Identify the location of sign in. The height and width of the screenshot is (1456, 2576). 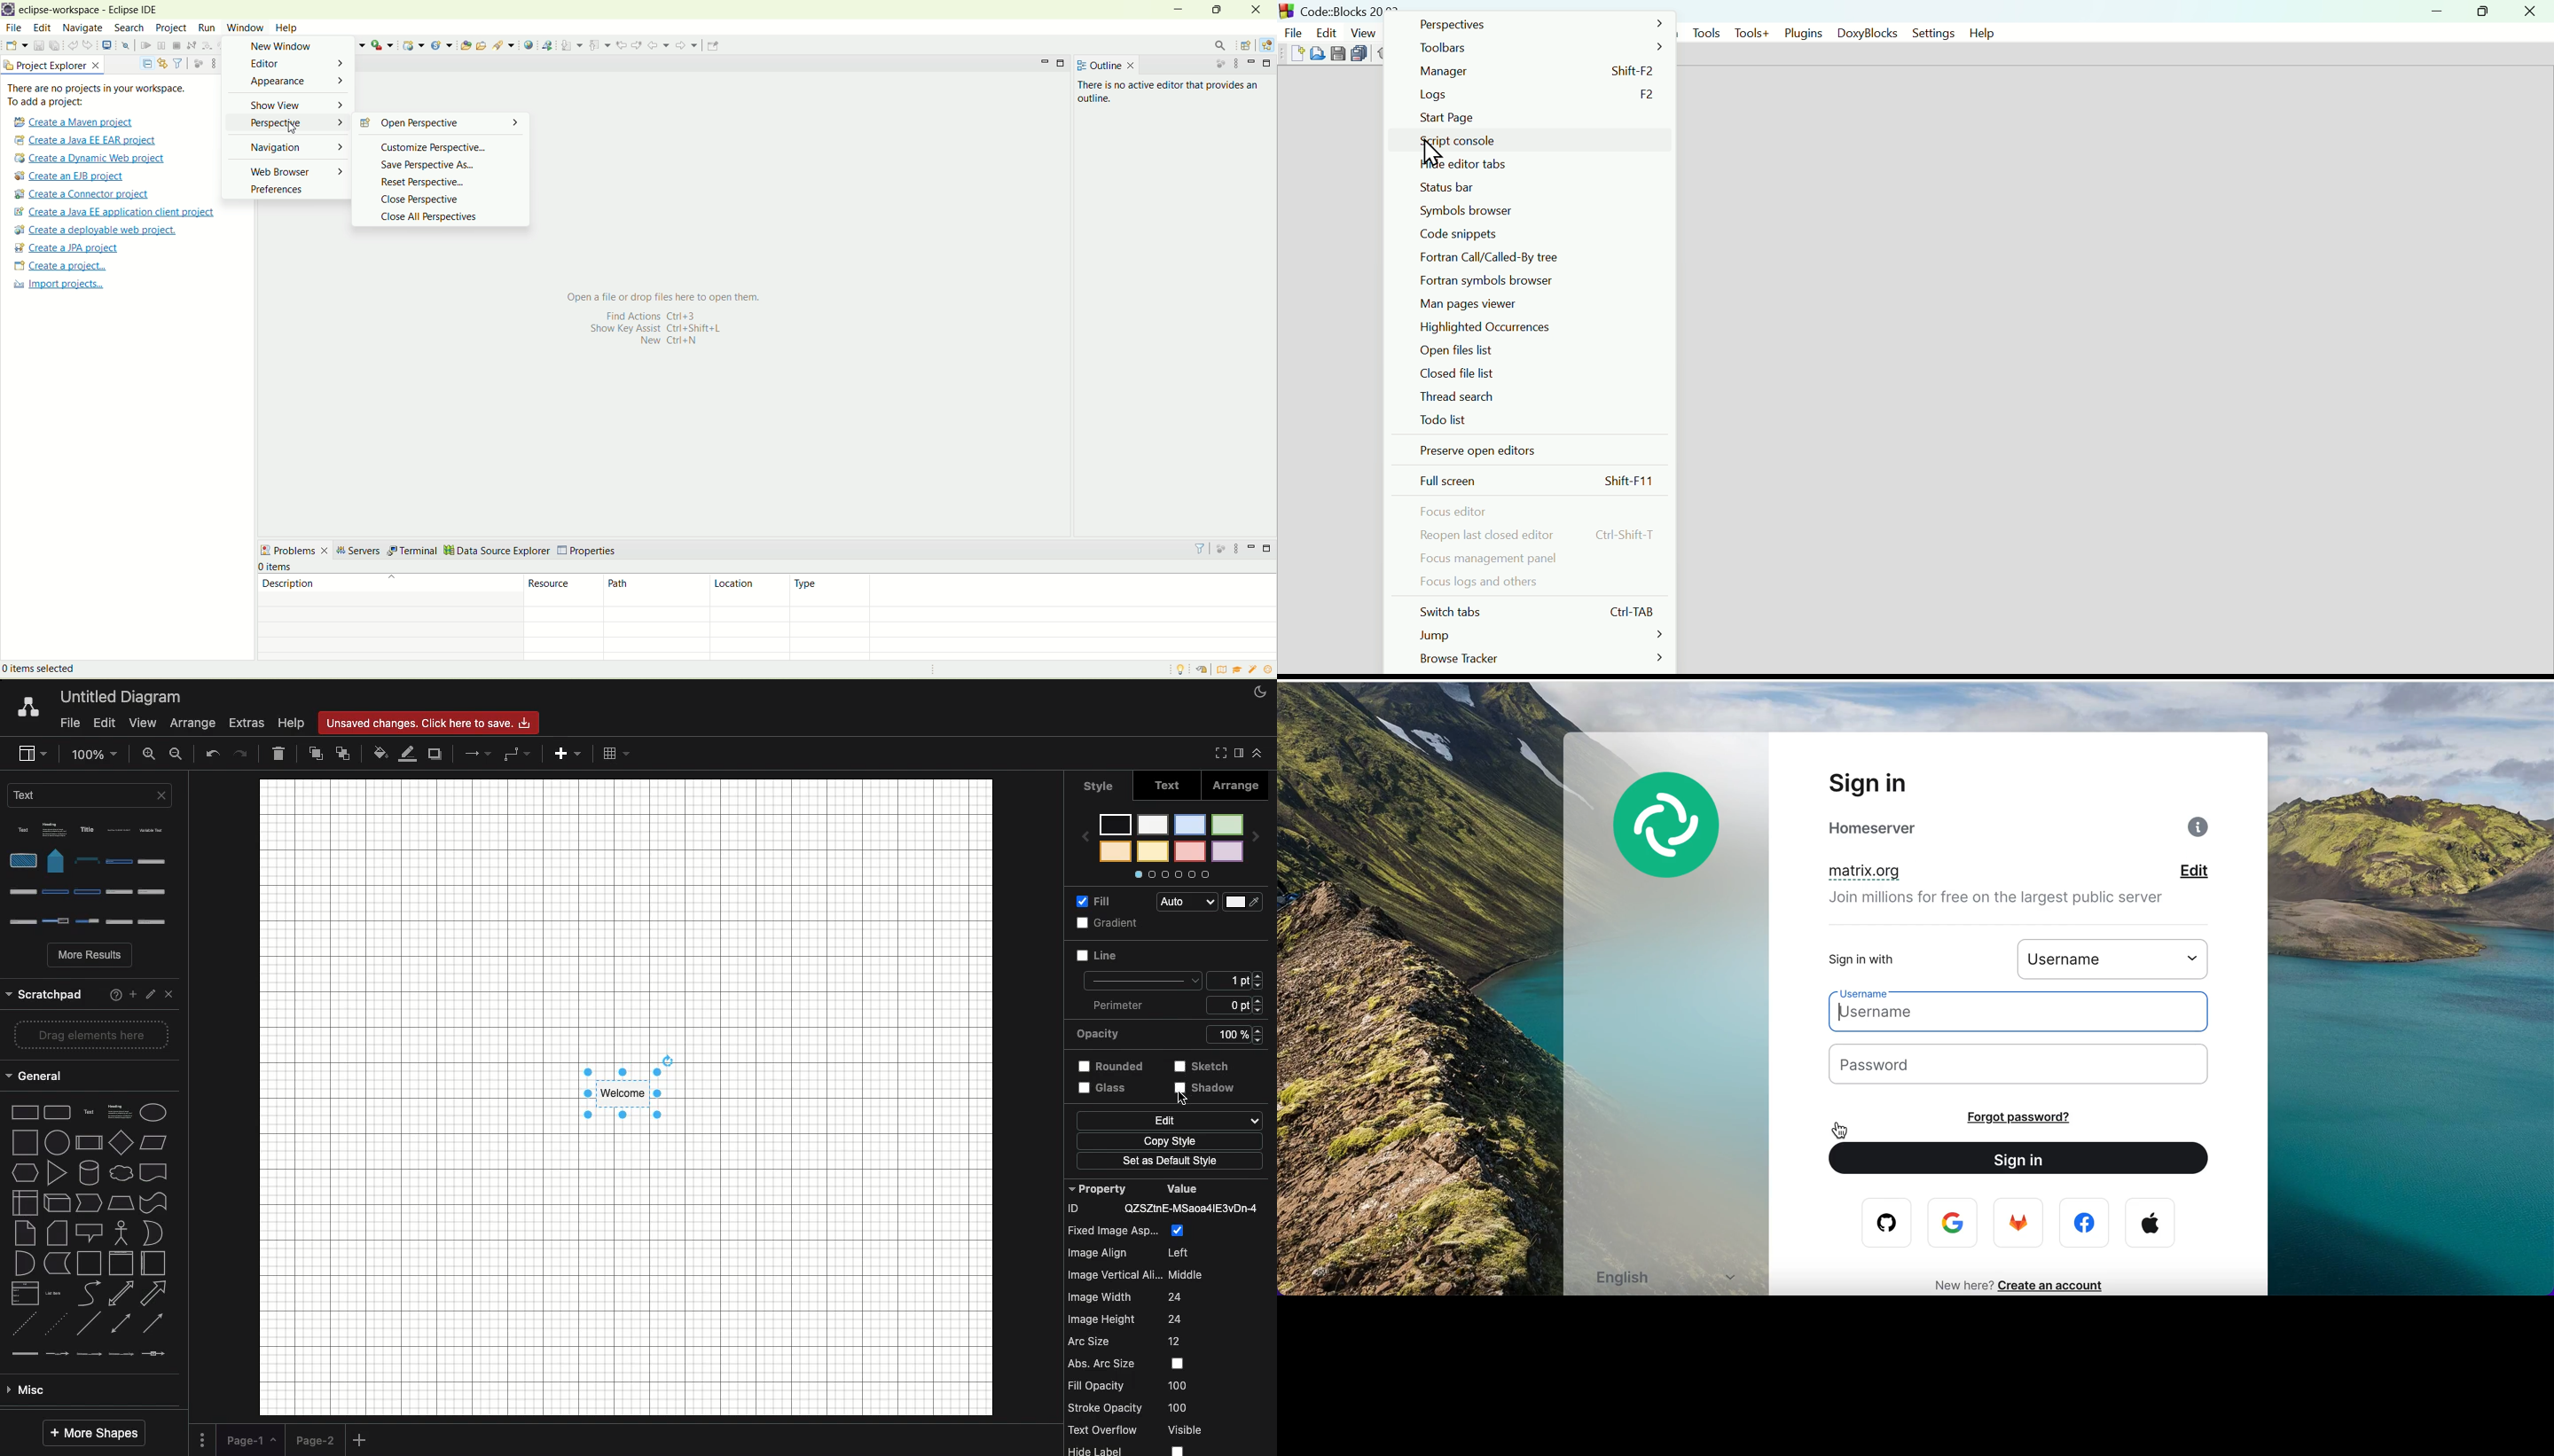
(2027, 1160).